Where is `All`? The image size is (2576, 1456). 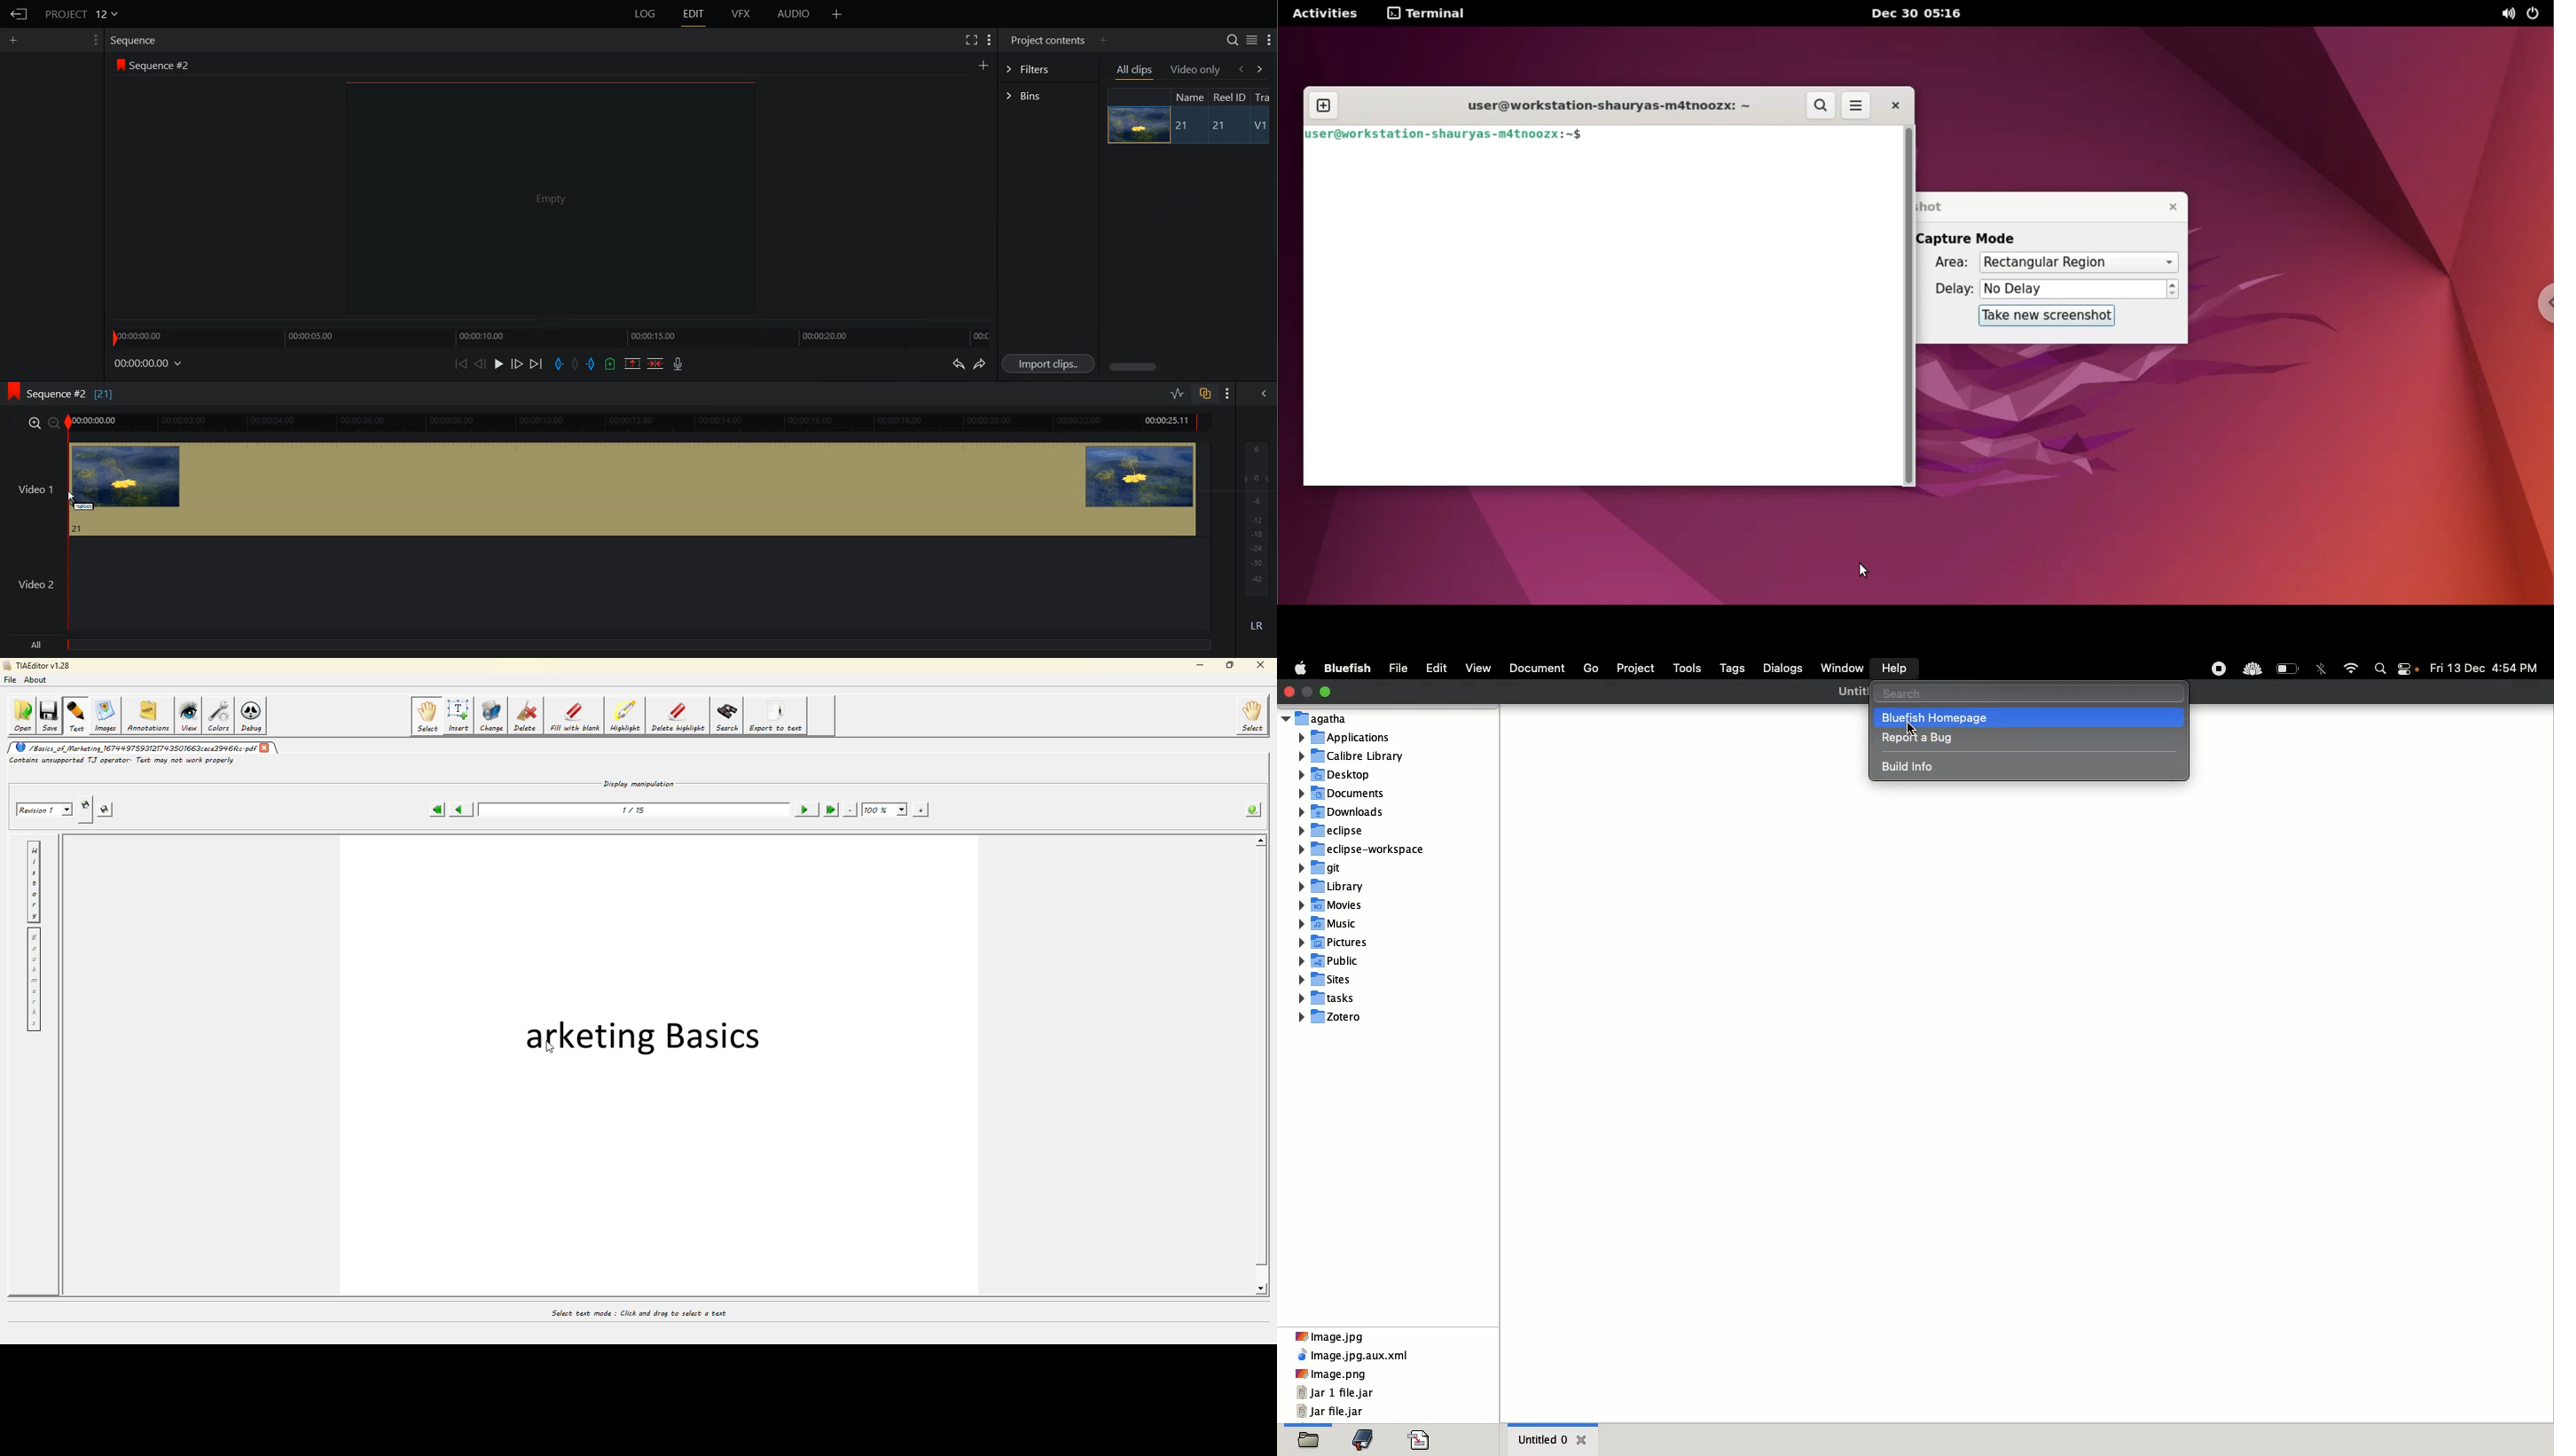
All is located at coordinates (611, 646).